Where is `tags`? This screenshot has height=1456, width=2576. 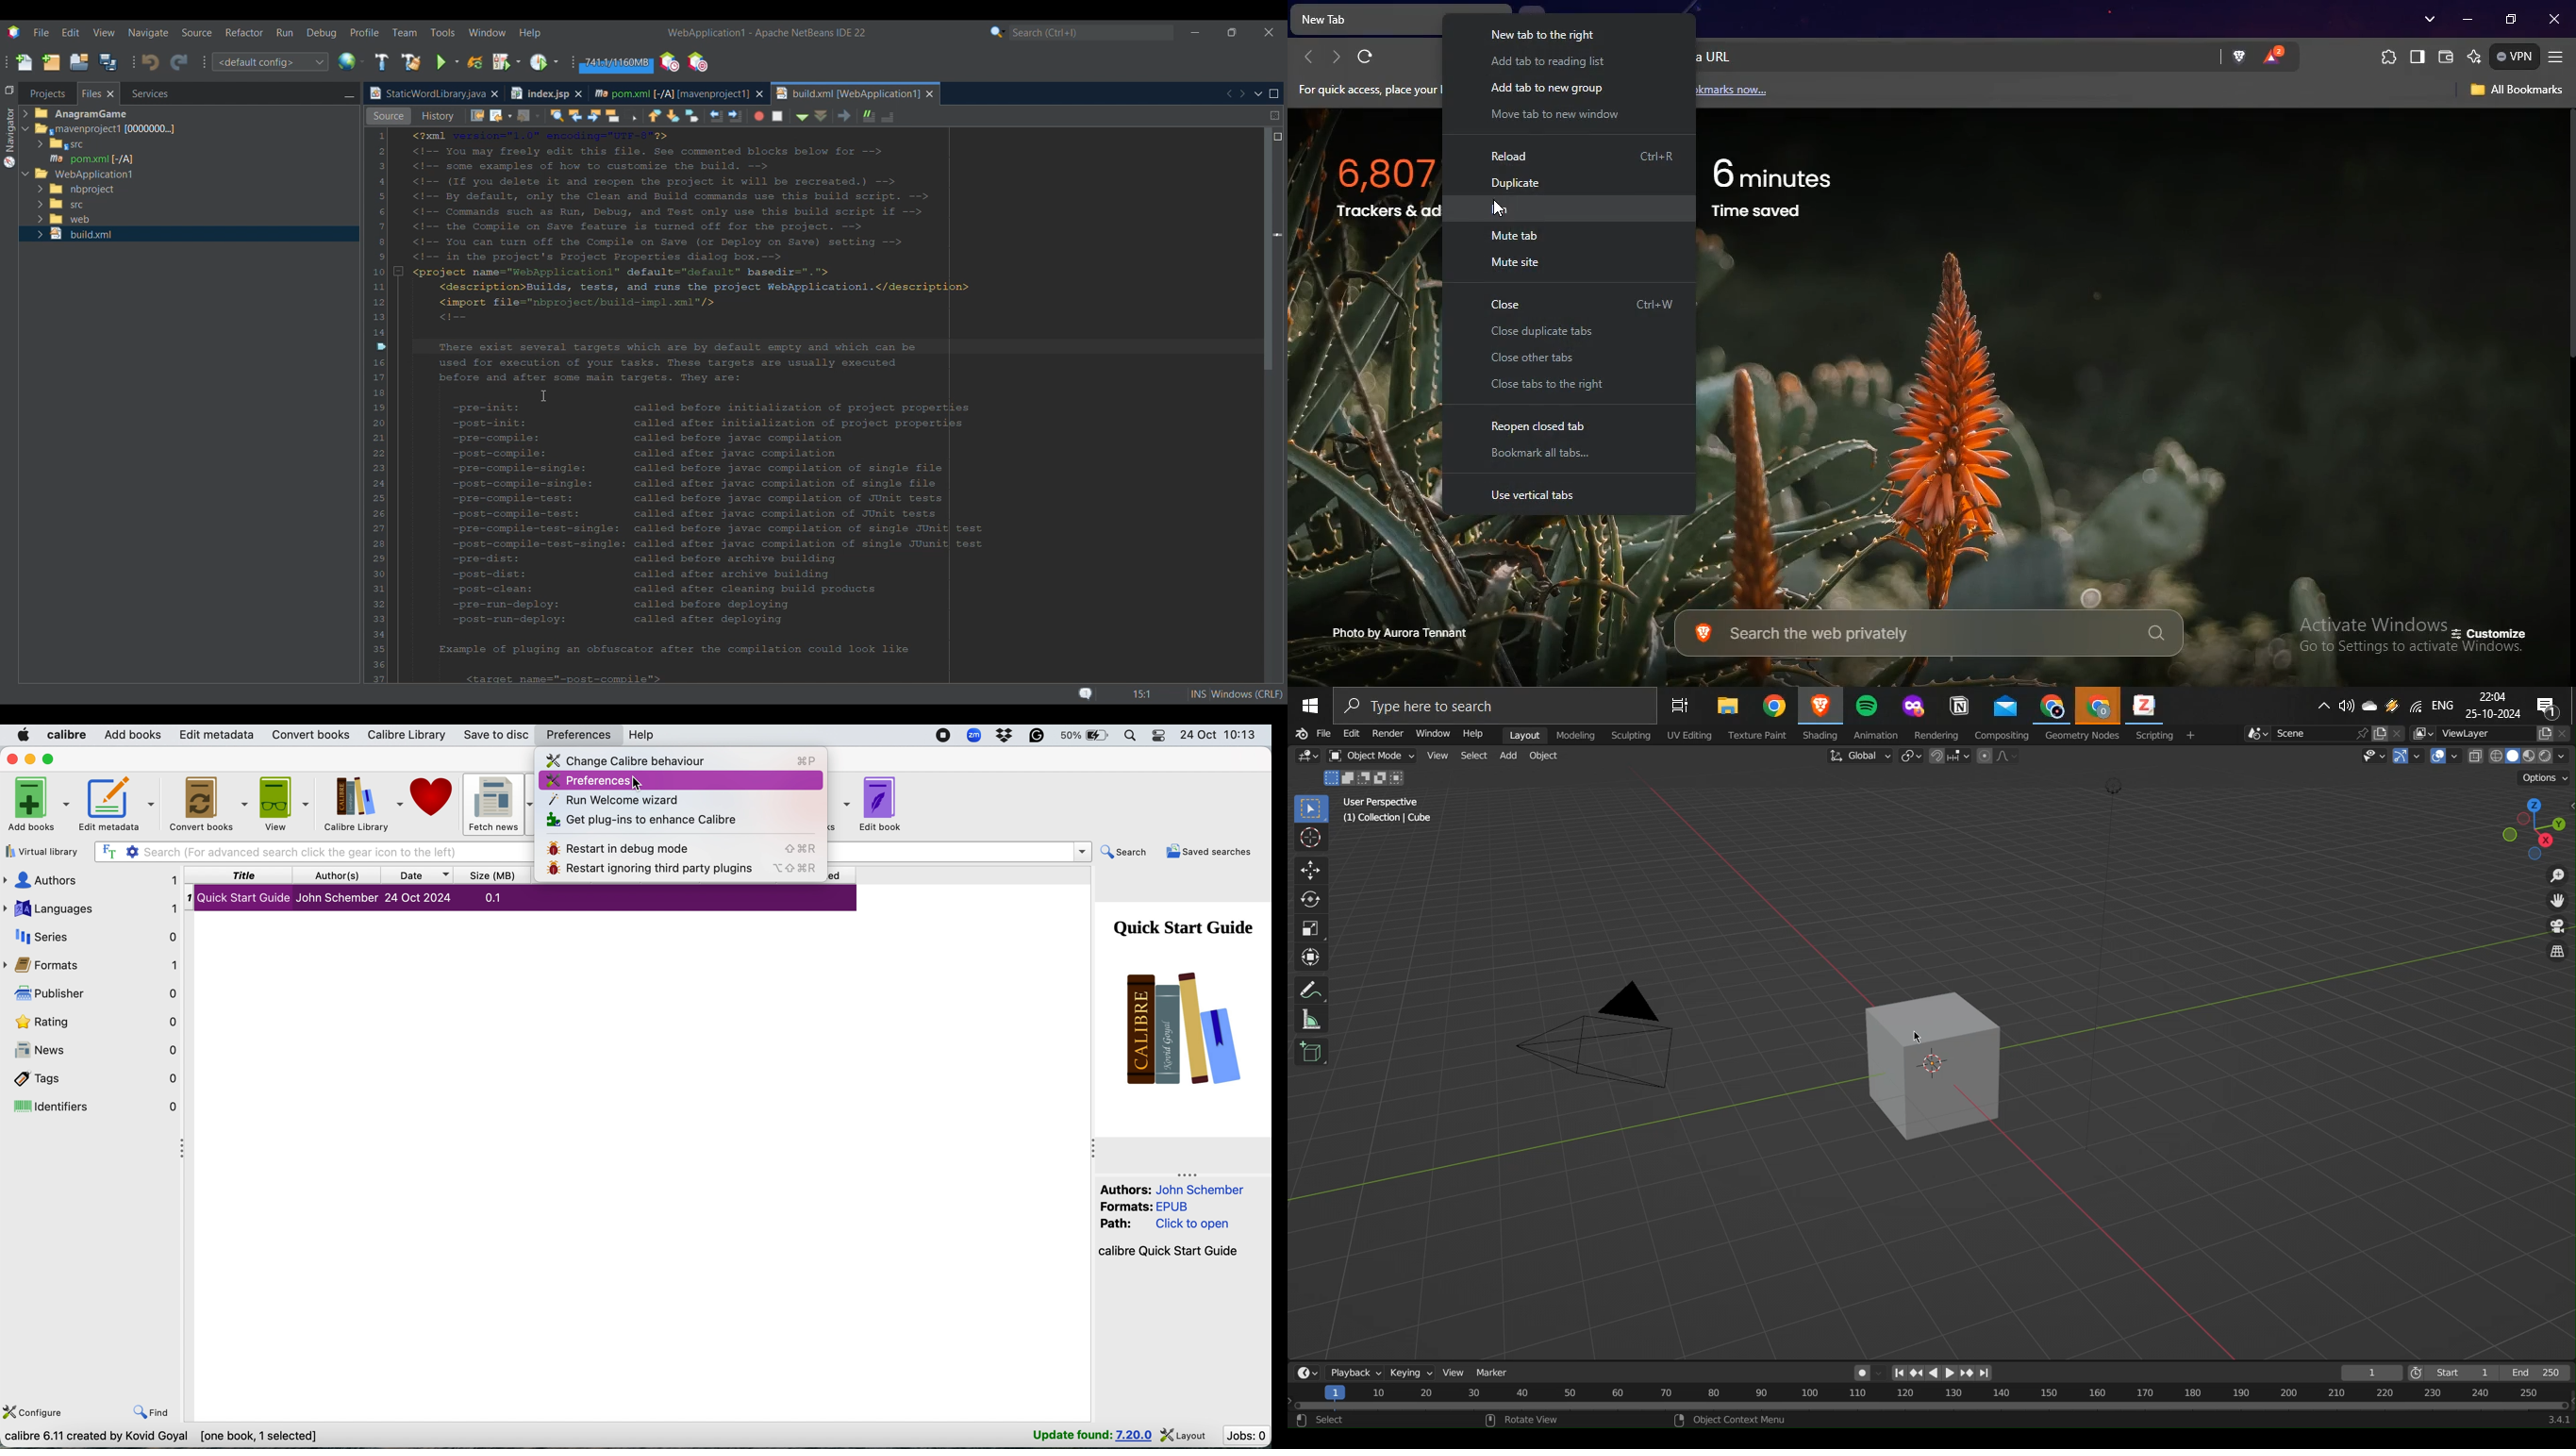 tags is located at coordinates (98, 1078).